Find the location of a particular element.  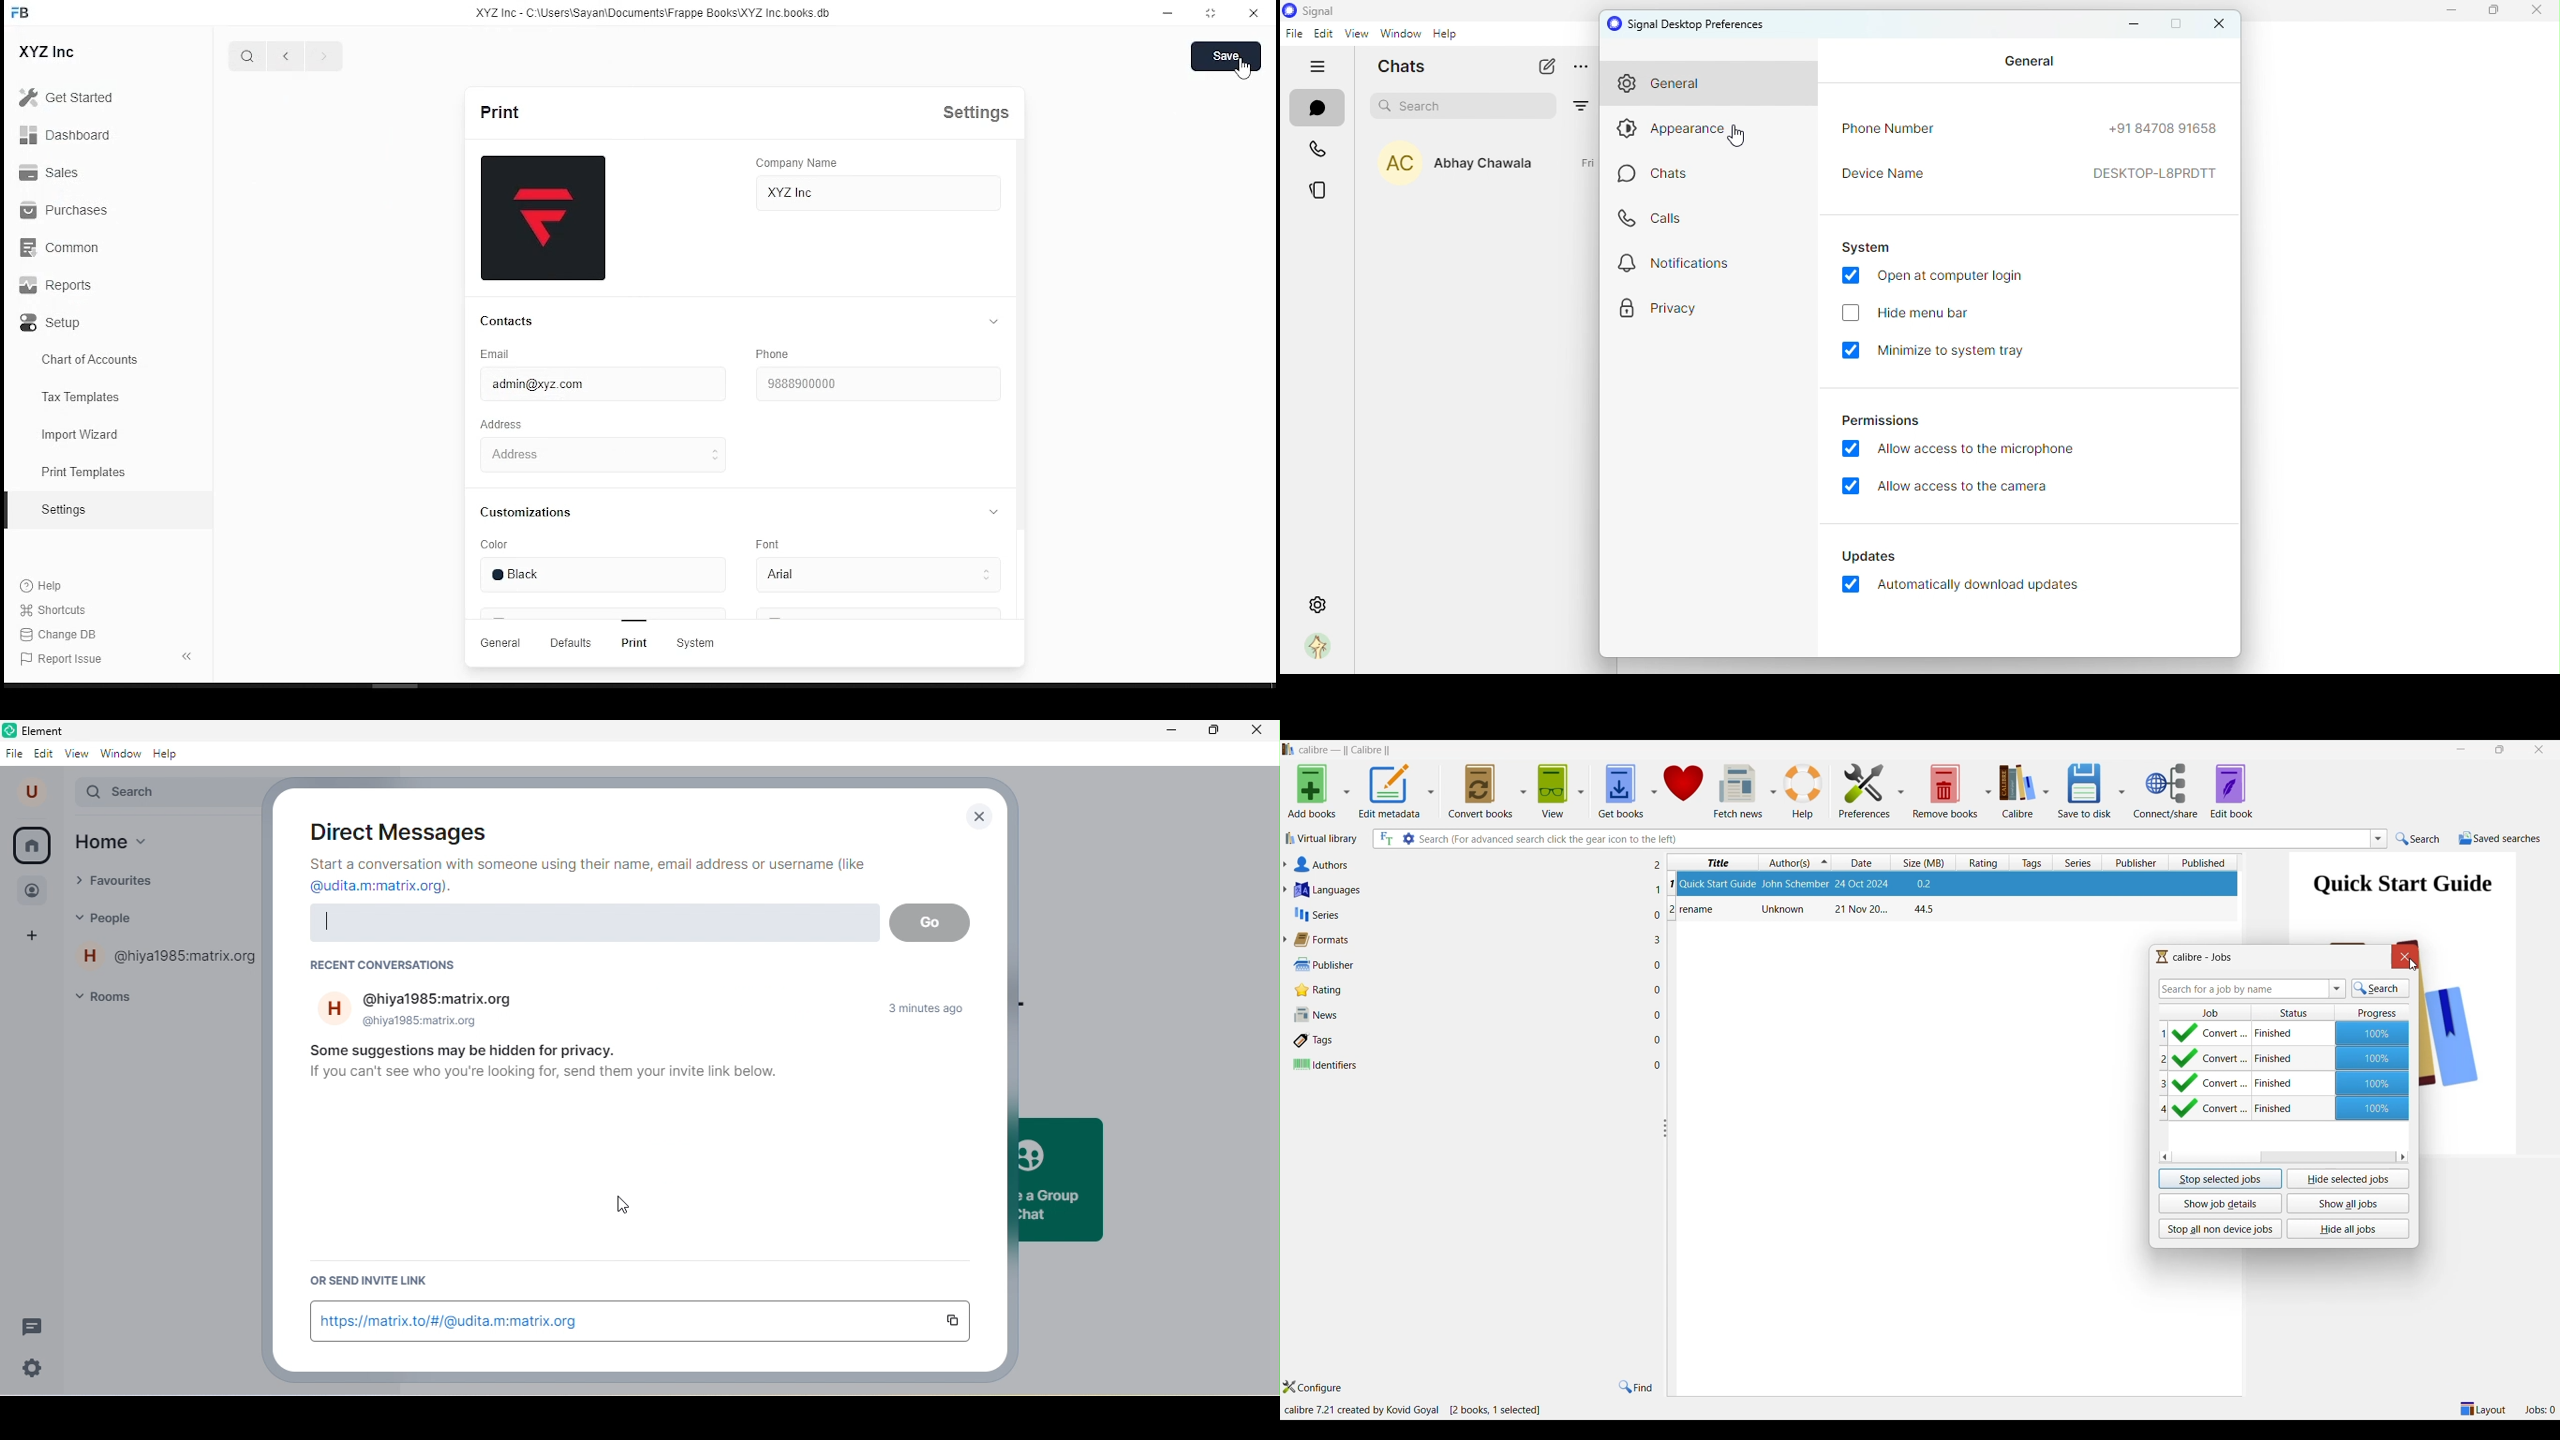

calls is located at coordinates (1319, 150).